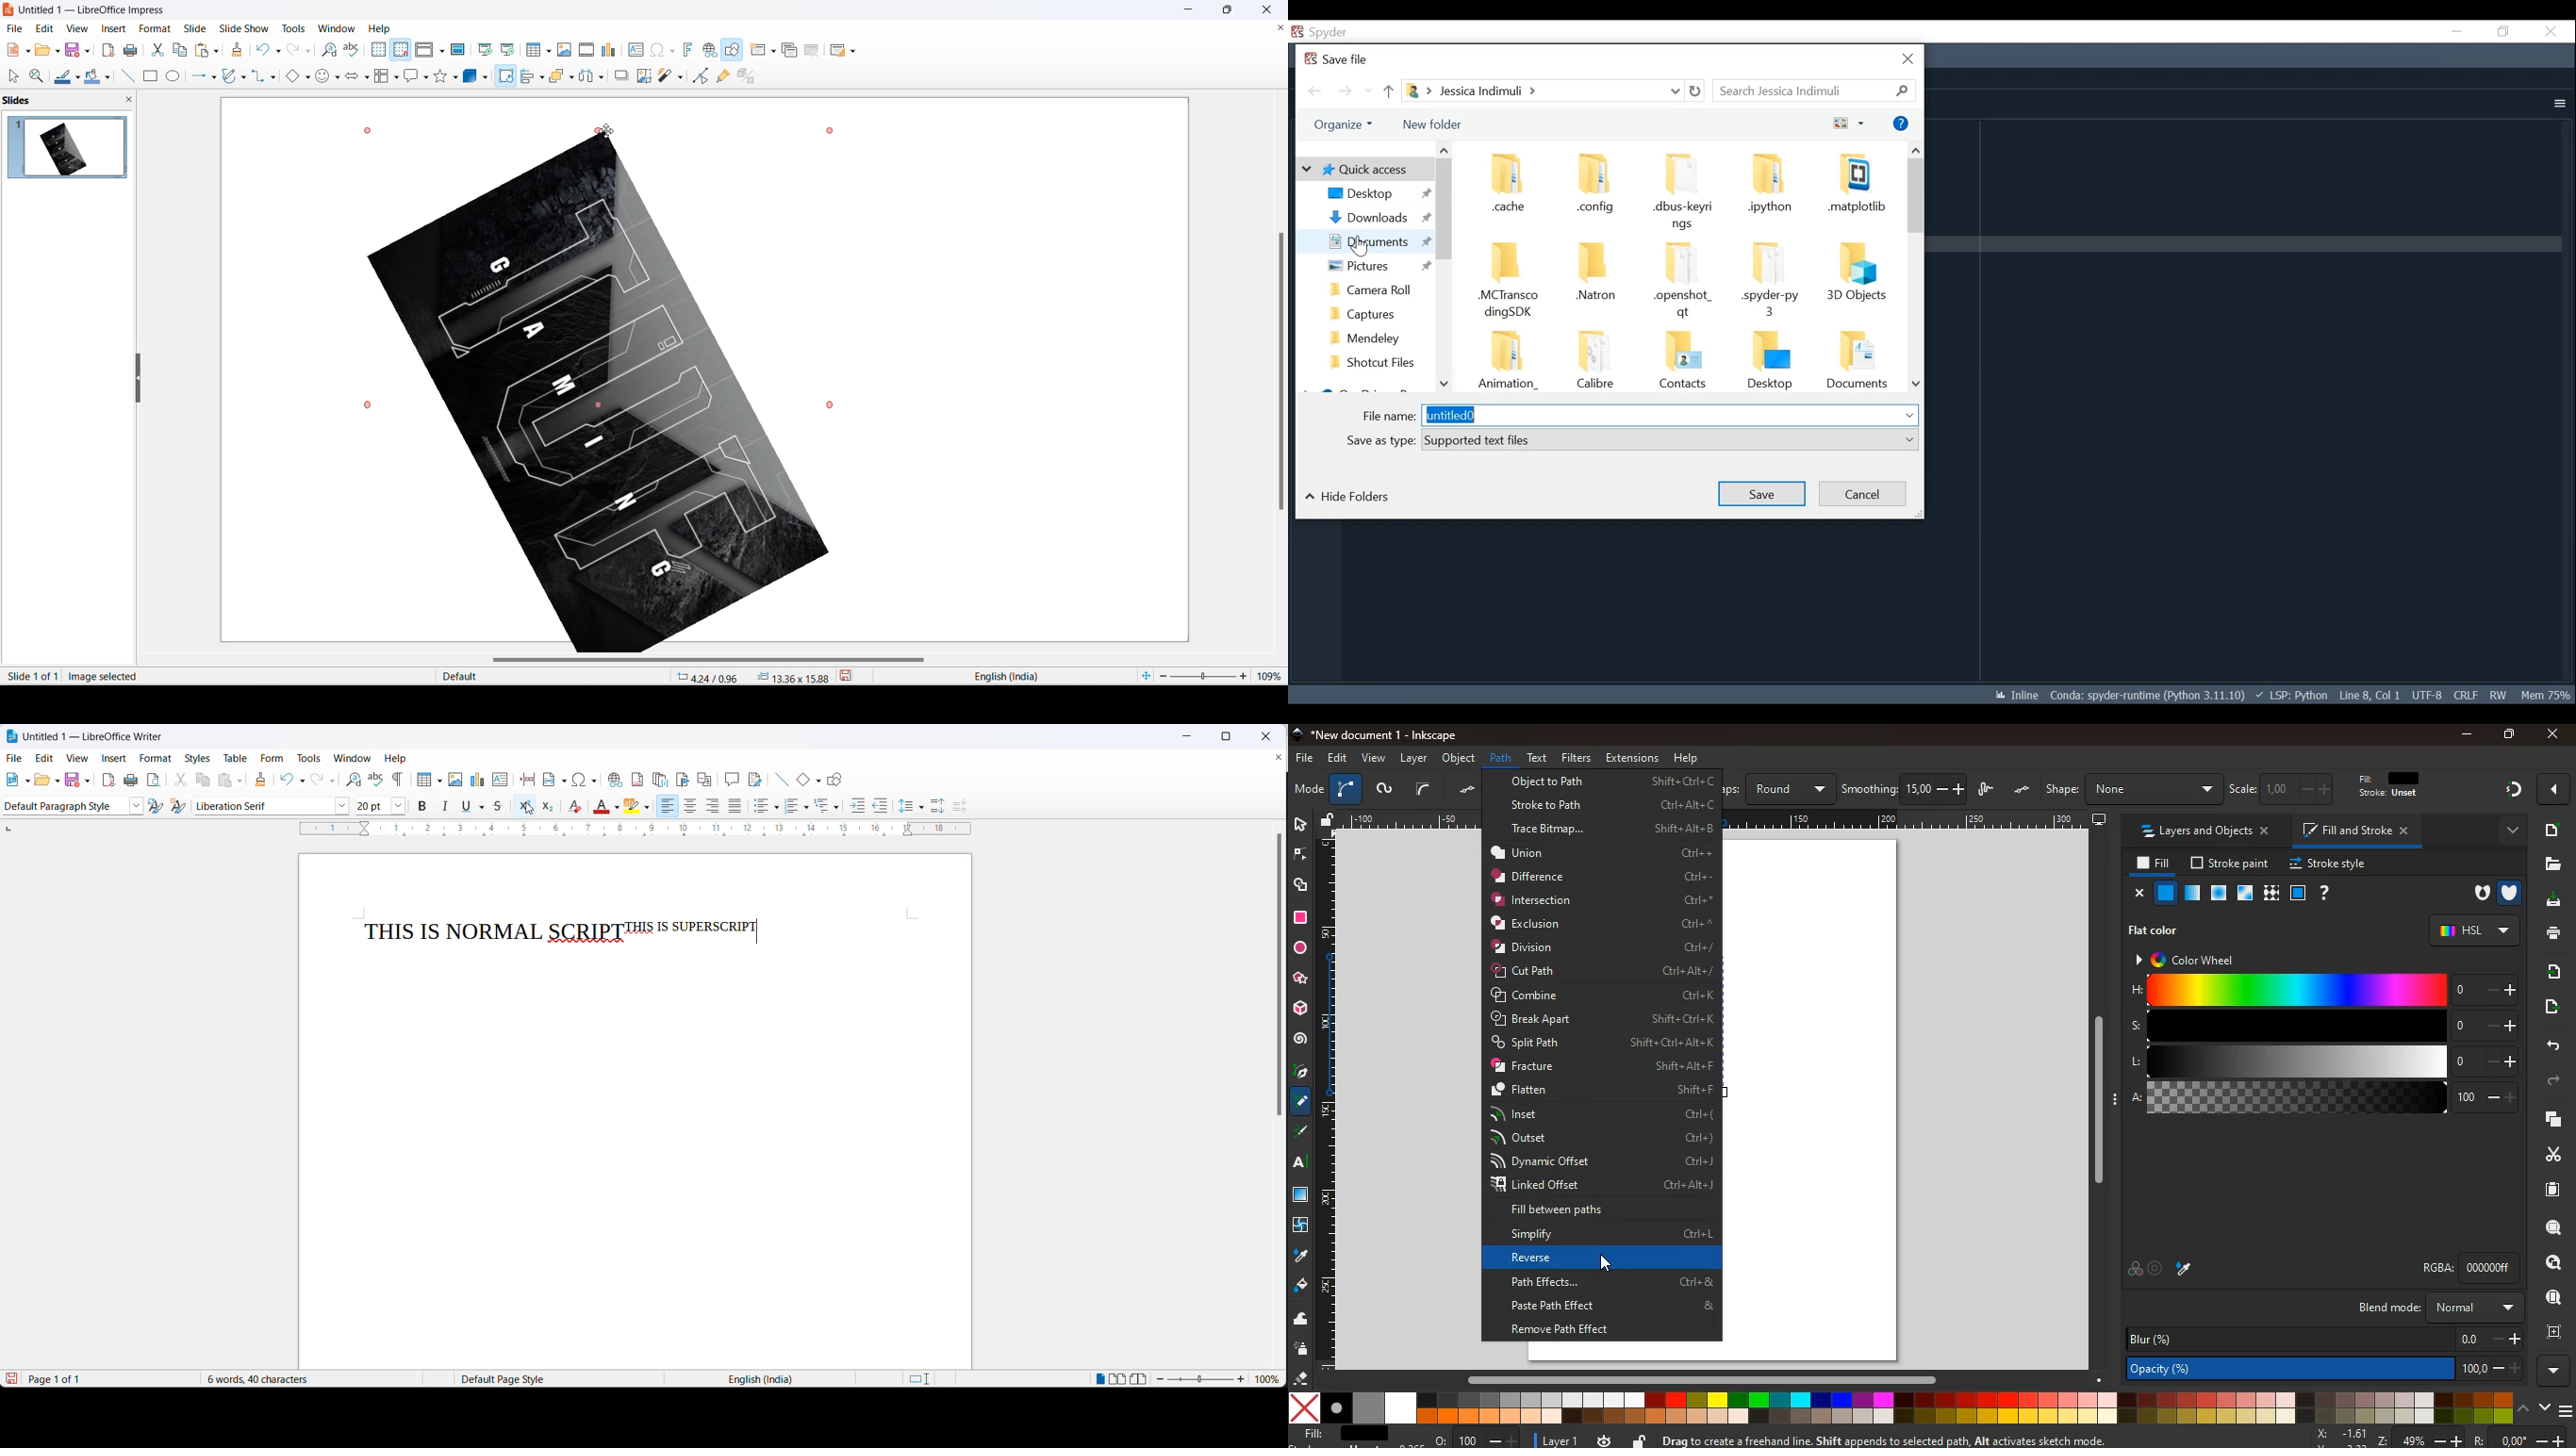  What do you see at coordinates (271, 76) in the screenshot?
I see `connectors options` at bounding box center [271, 76].